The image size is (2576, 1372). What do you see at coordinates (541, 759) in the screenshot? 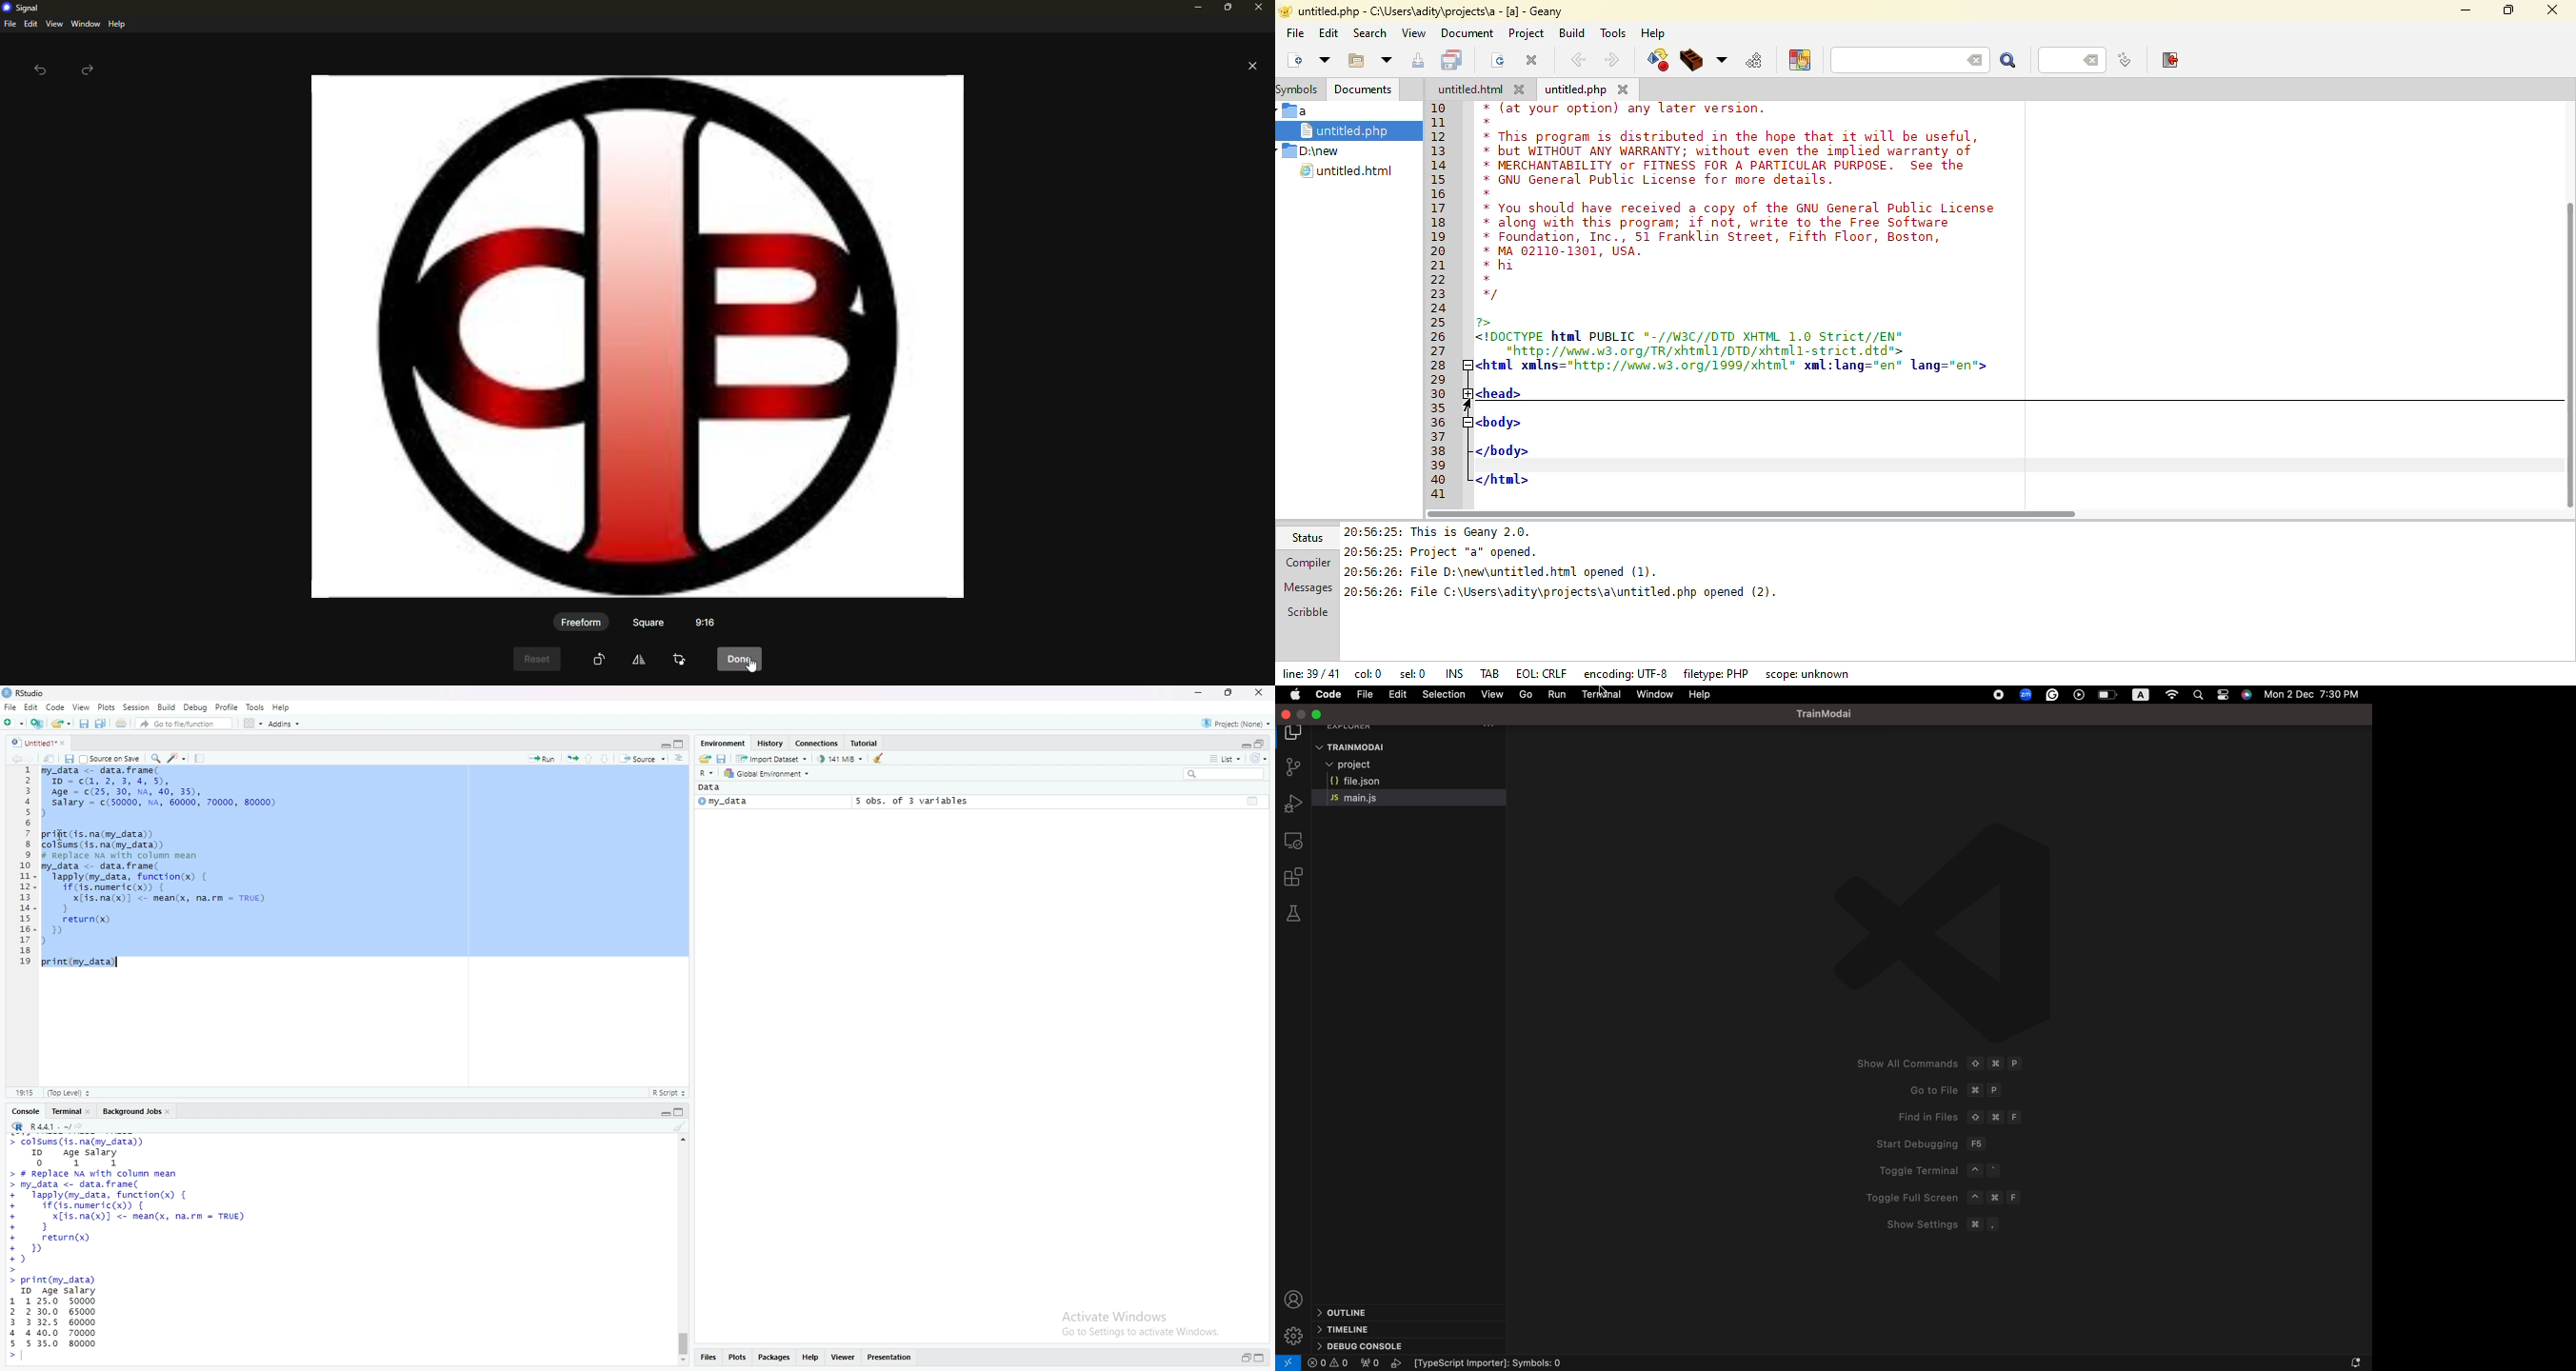
I see `run` at bounding box center [541, 759].